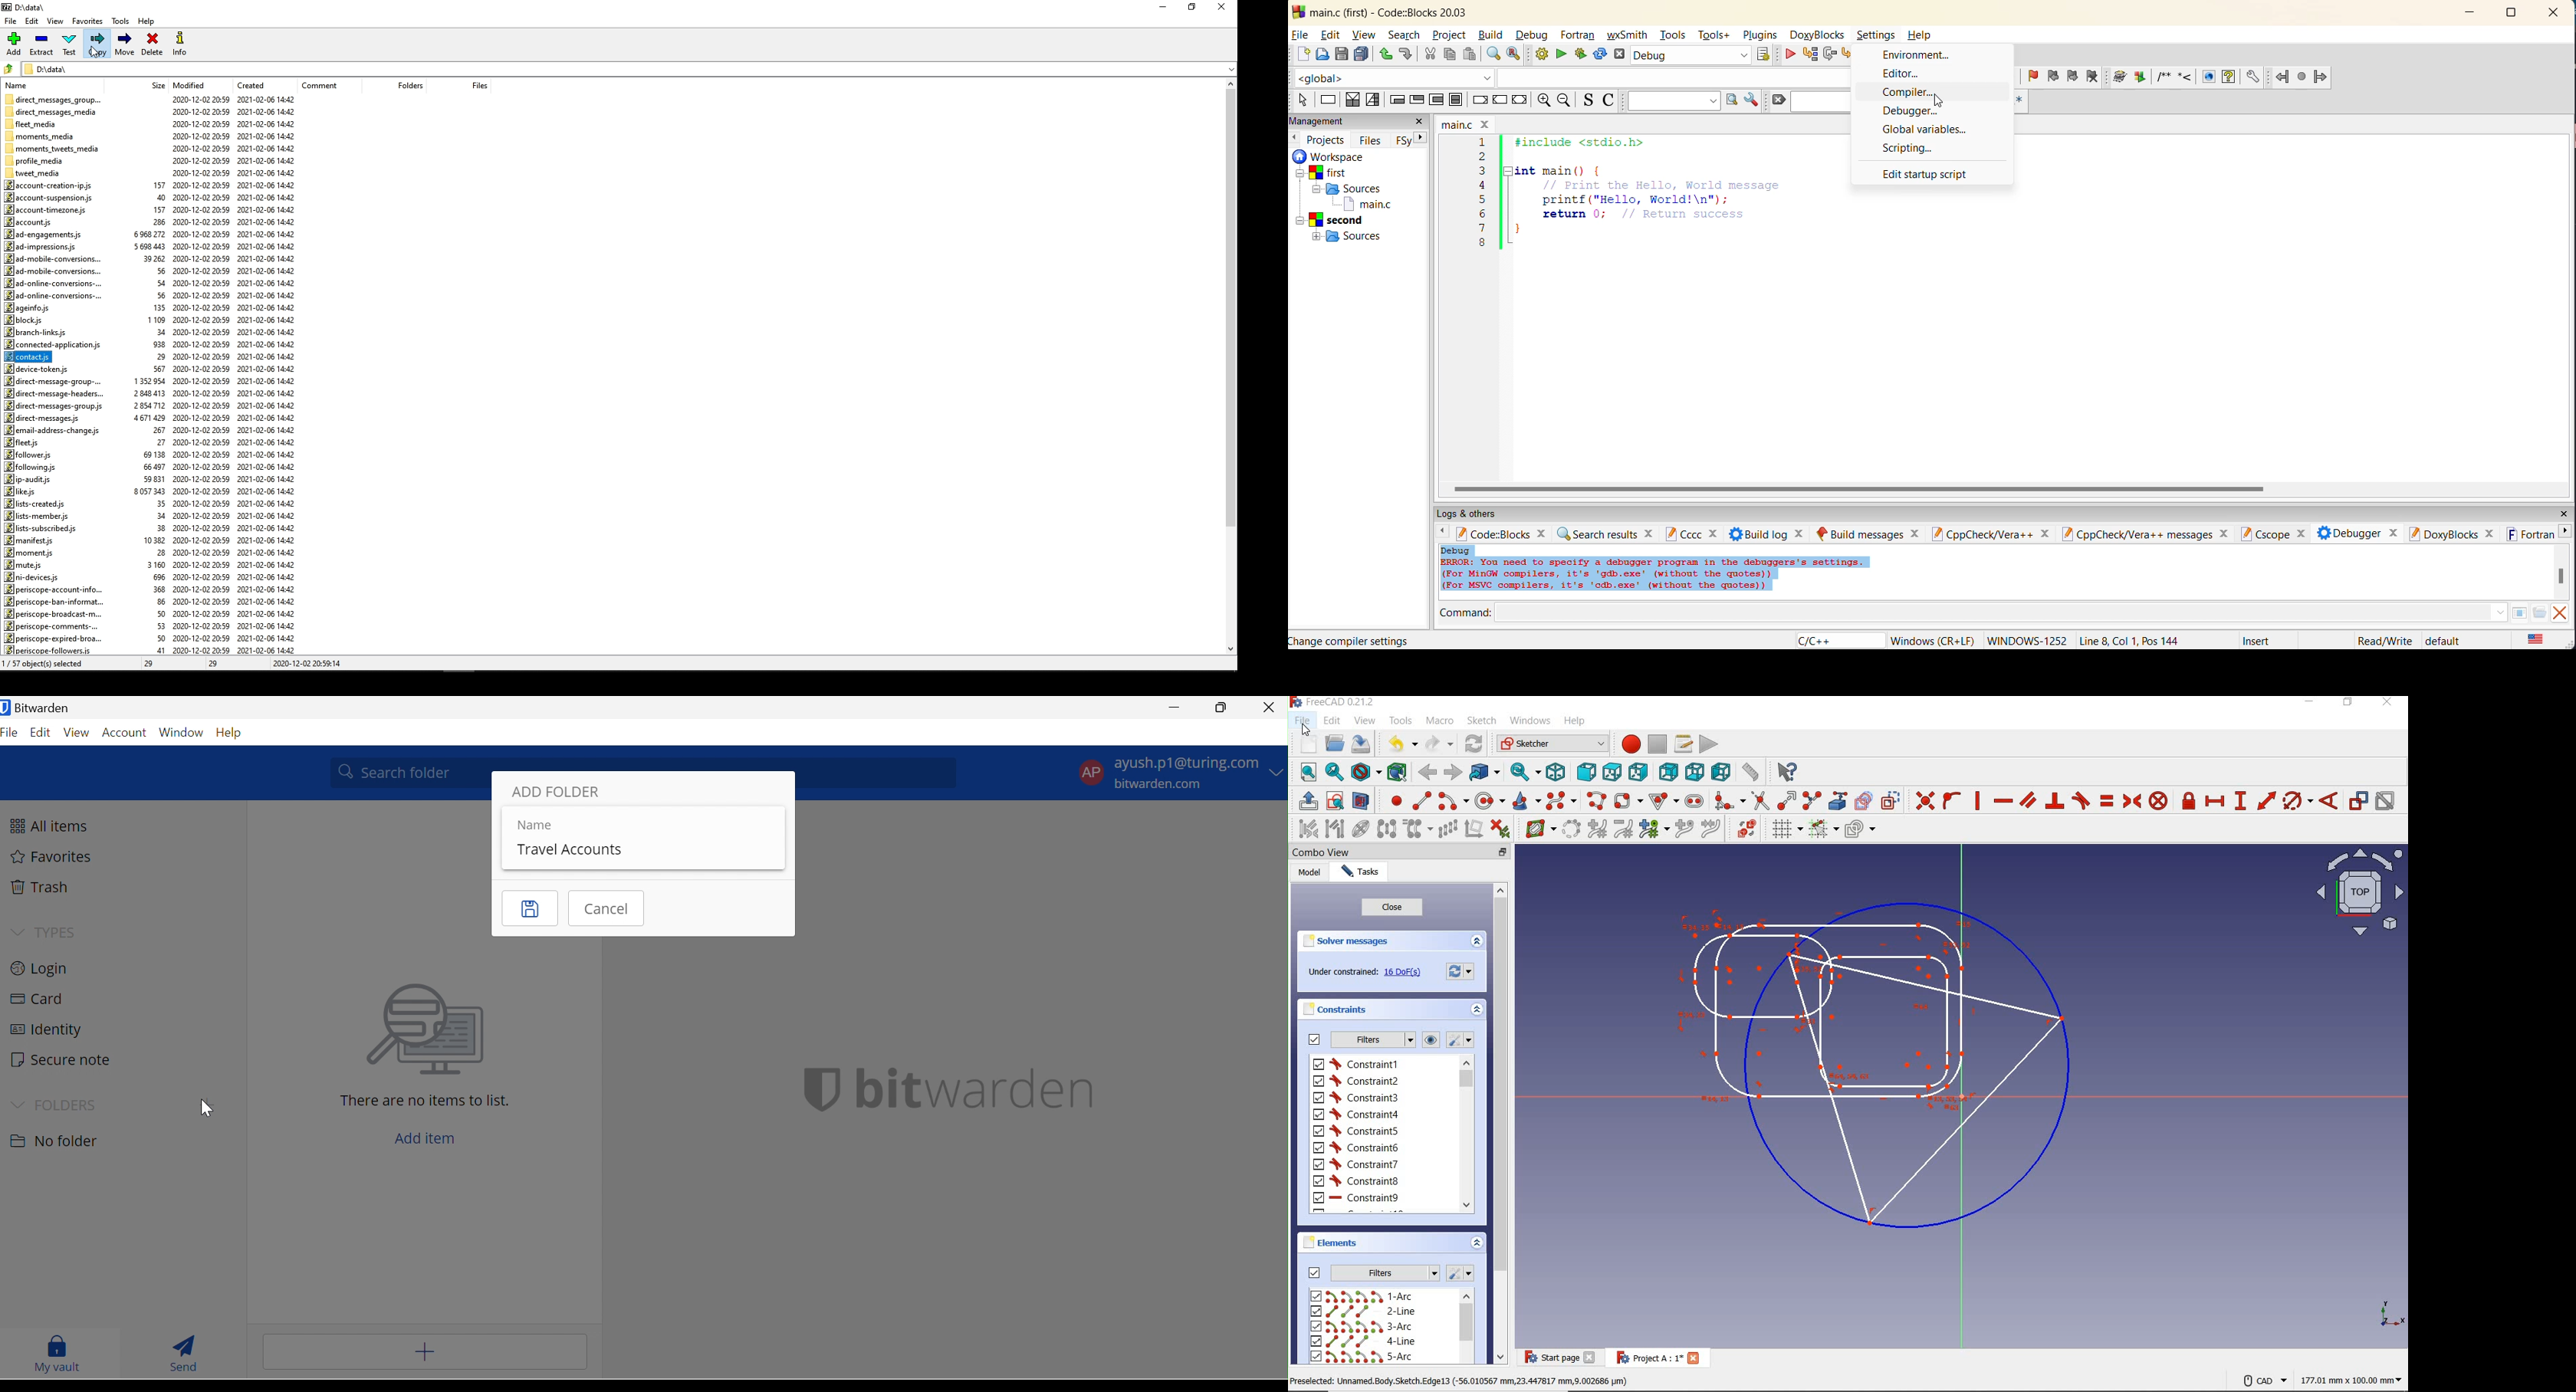 This screenshot has height=1400, width=2576. I want to click on constraint1, so click(1359, 1064).